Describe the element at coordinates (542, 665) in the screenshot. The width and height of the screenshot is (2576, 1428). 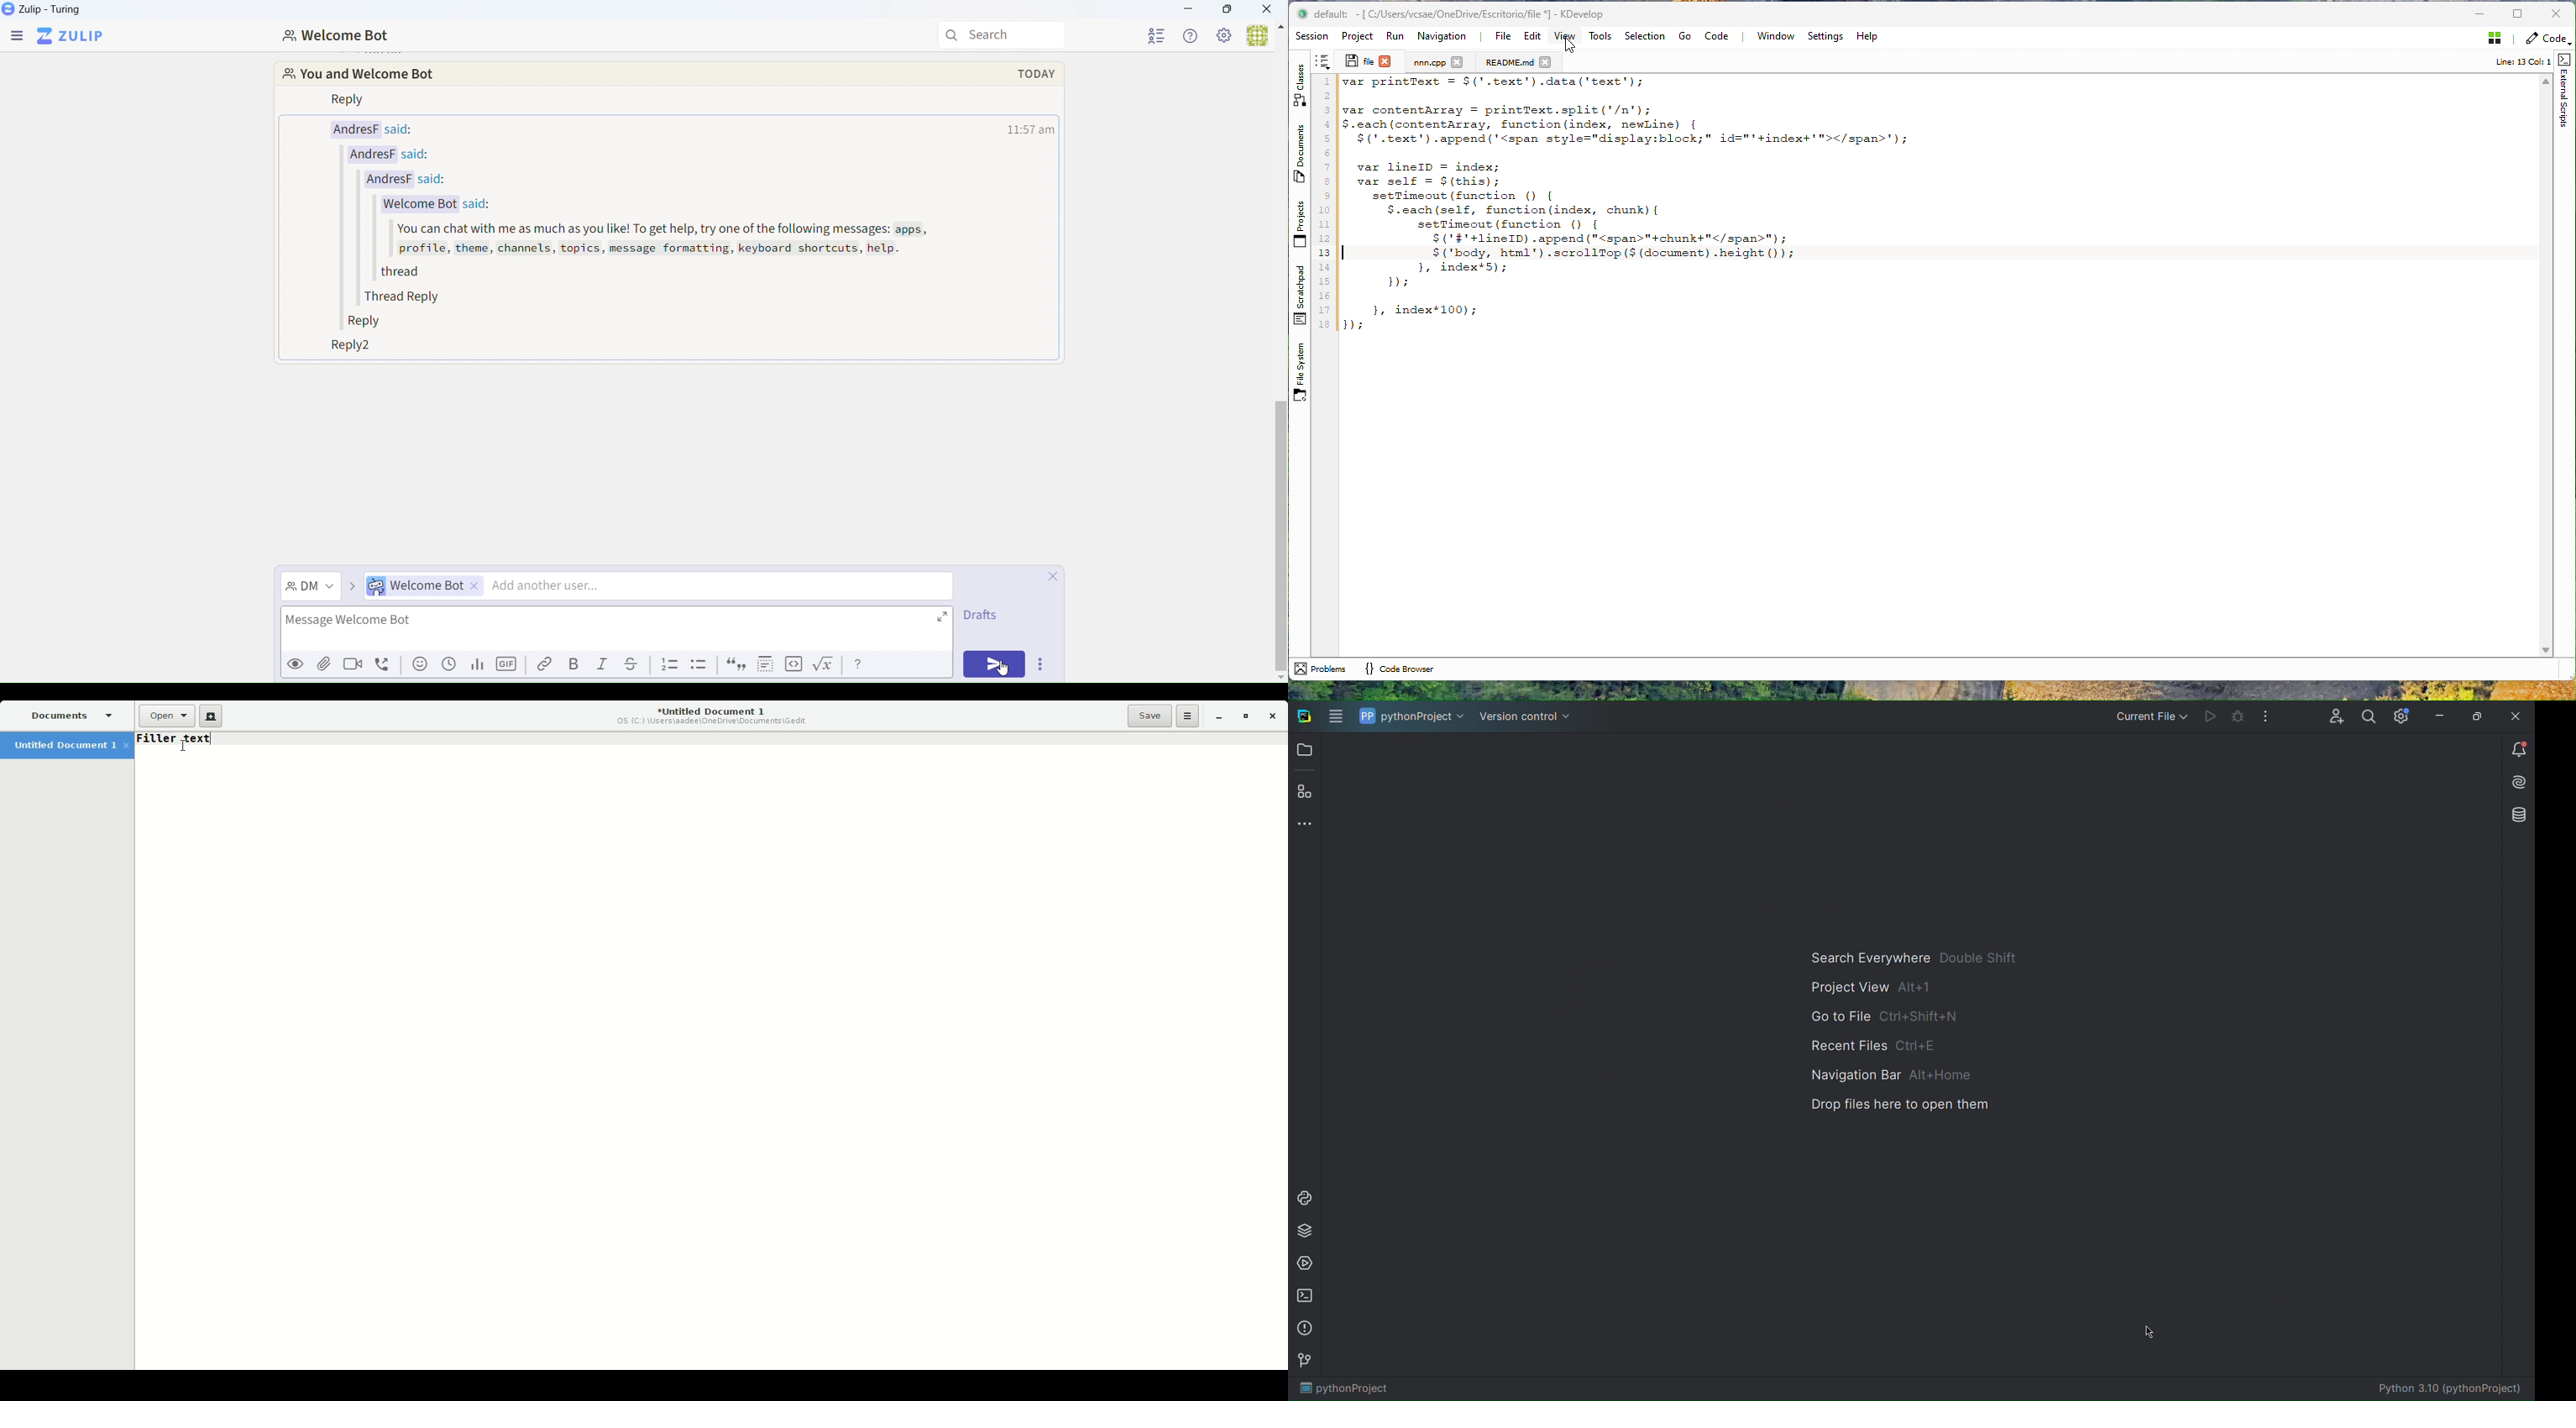
I see `Link` at that location.